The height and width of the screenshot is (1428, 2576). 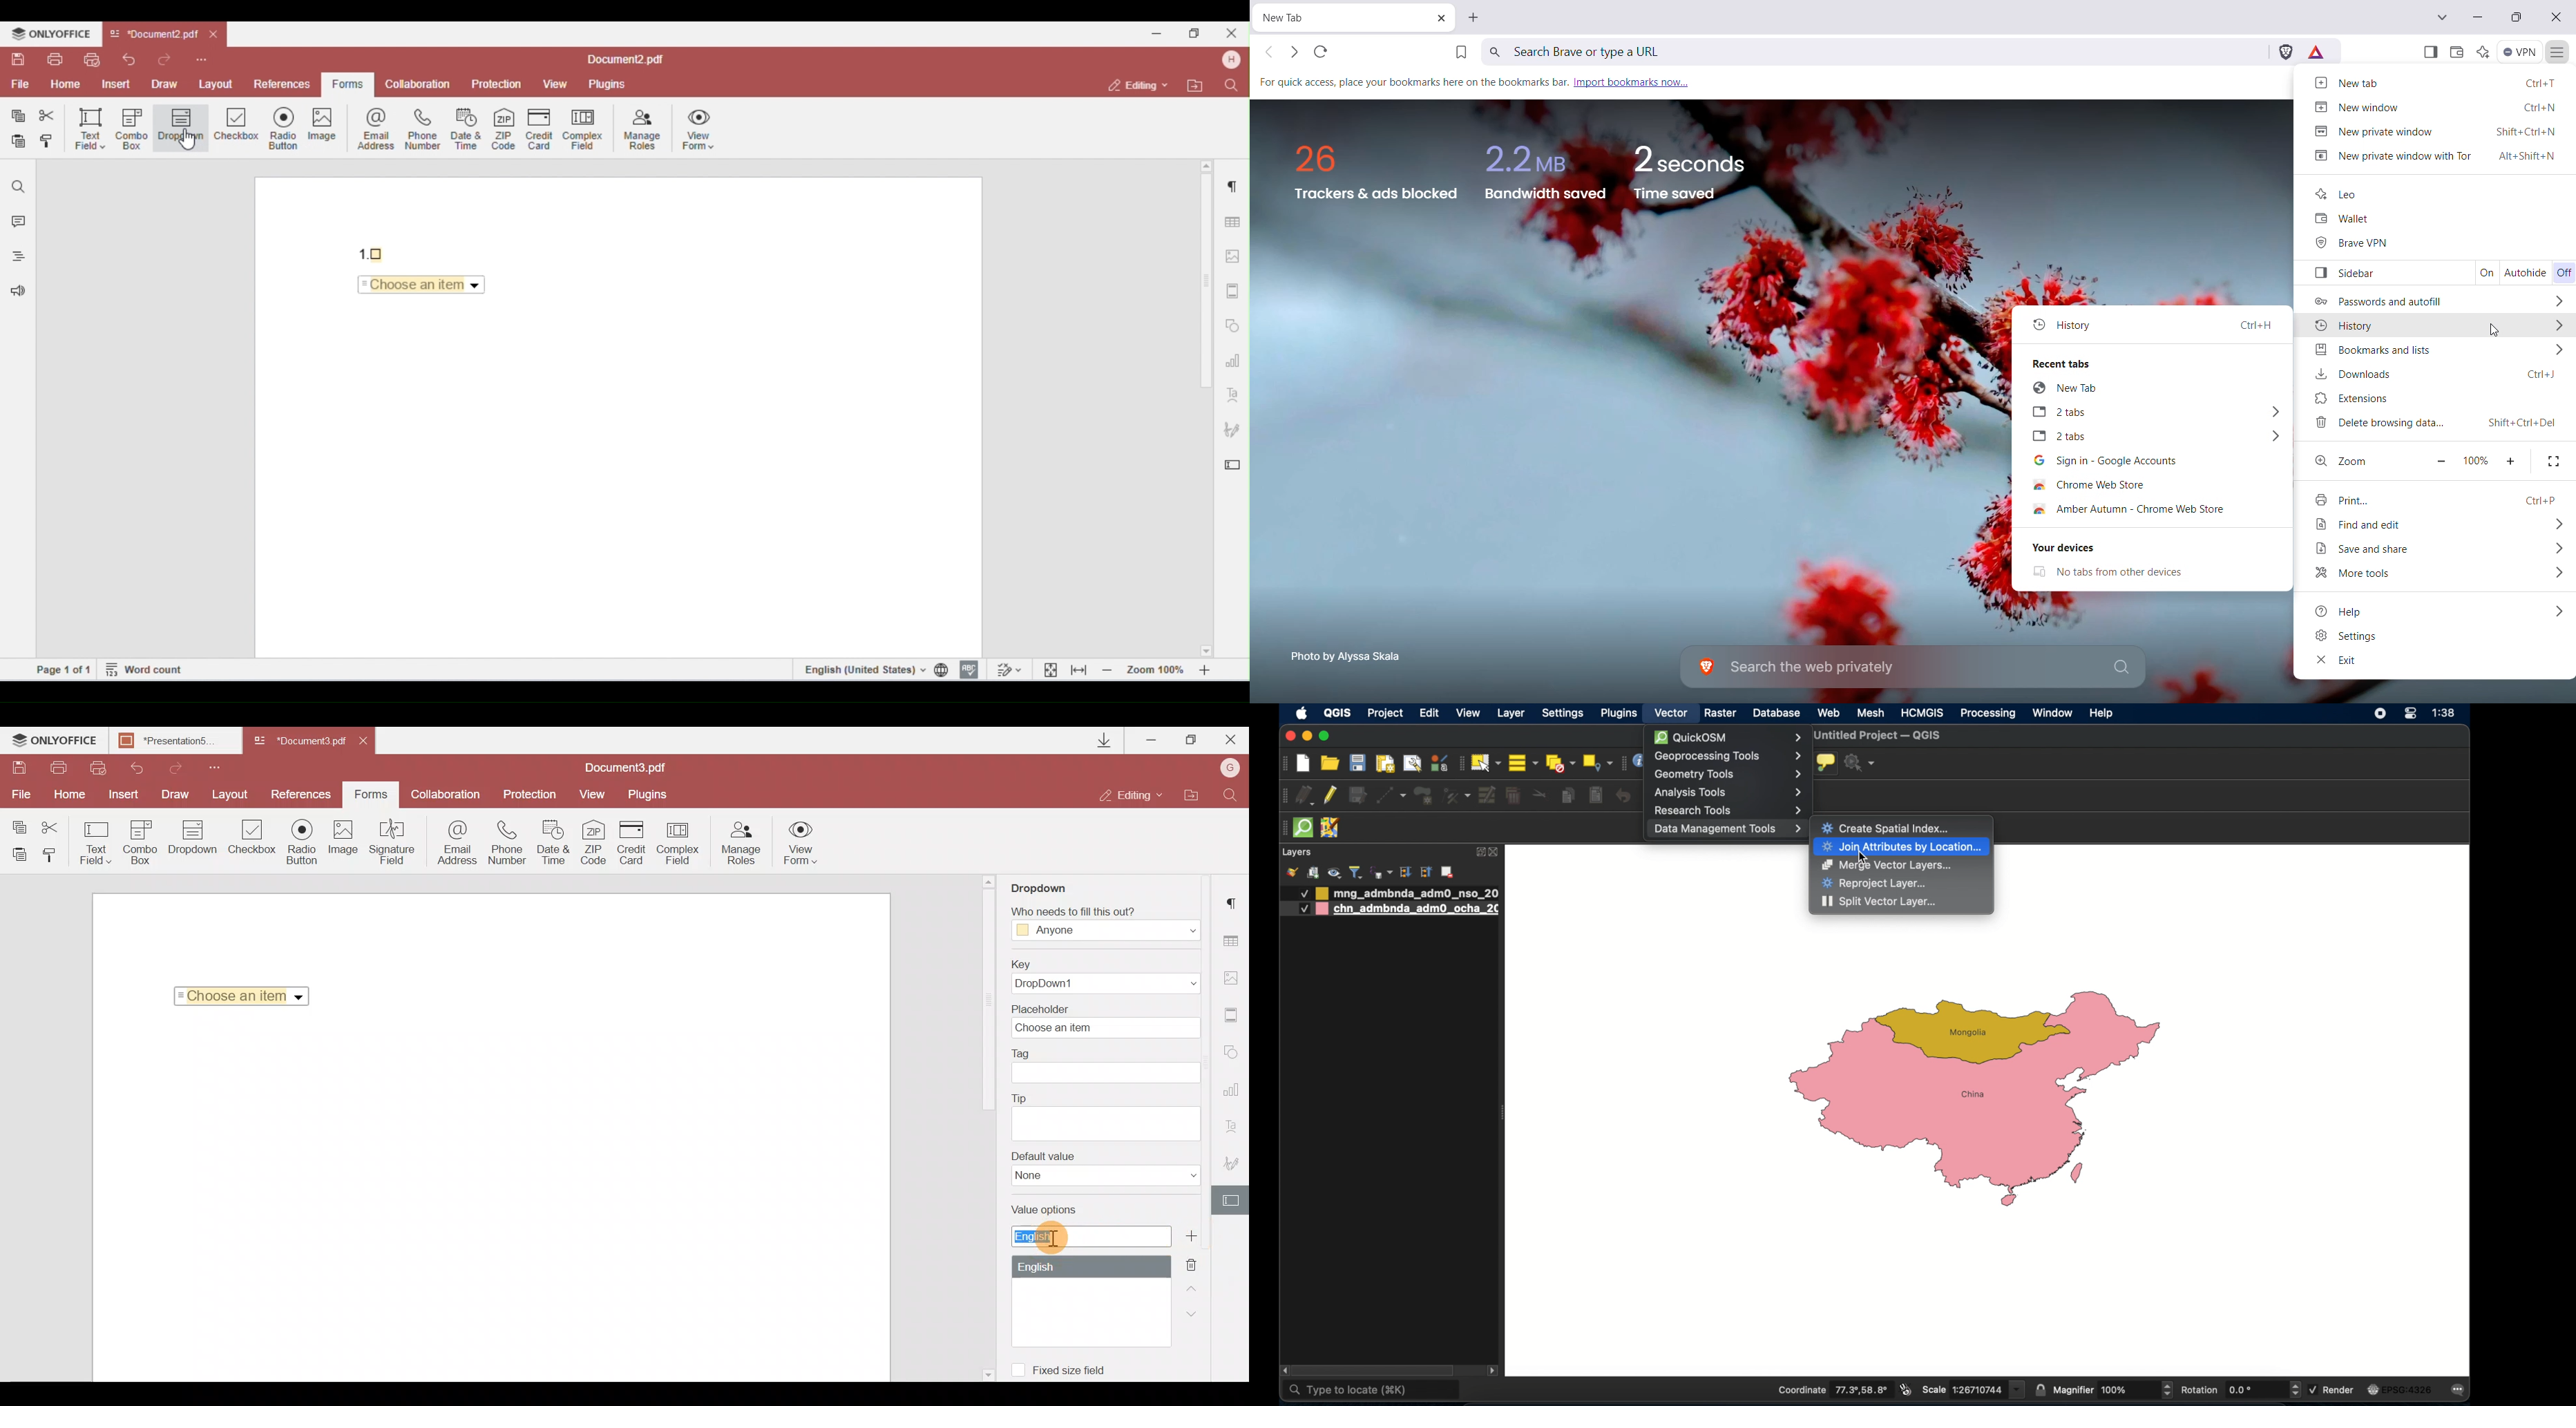 What do you see at coordinates (1513, 796) in the screenshot?
I see `delete selected` at bounding box center [1513, 796].